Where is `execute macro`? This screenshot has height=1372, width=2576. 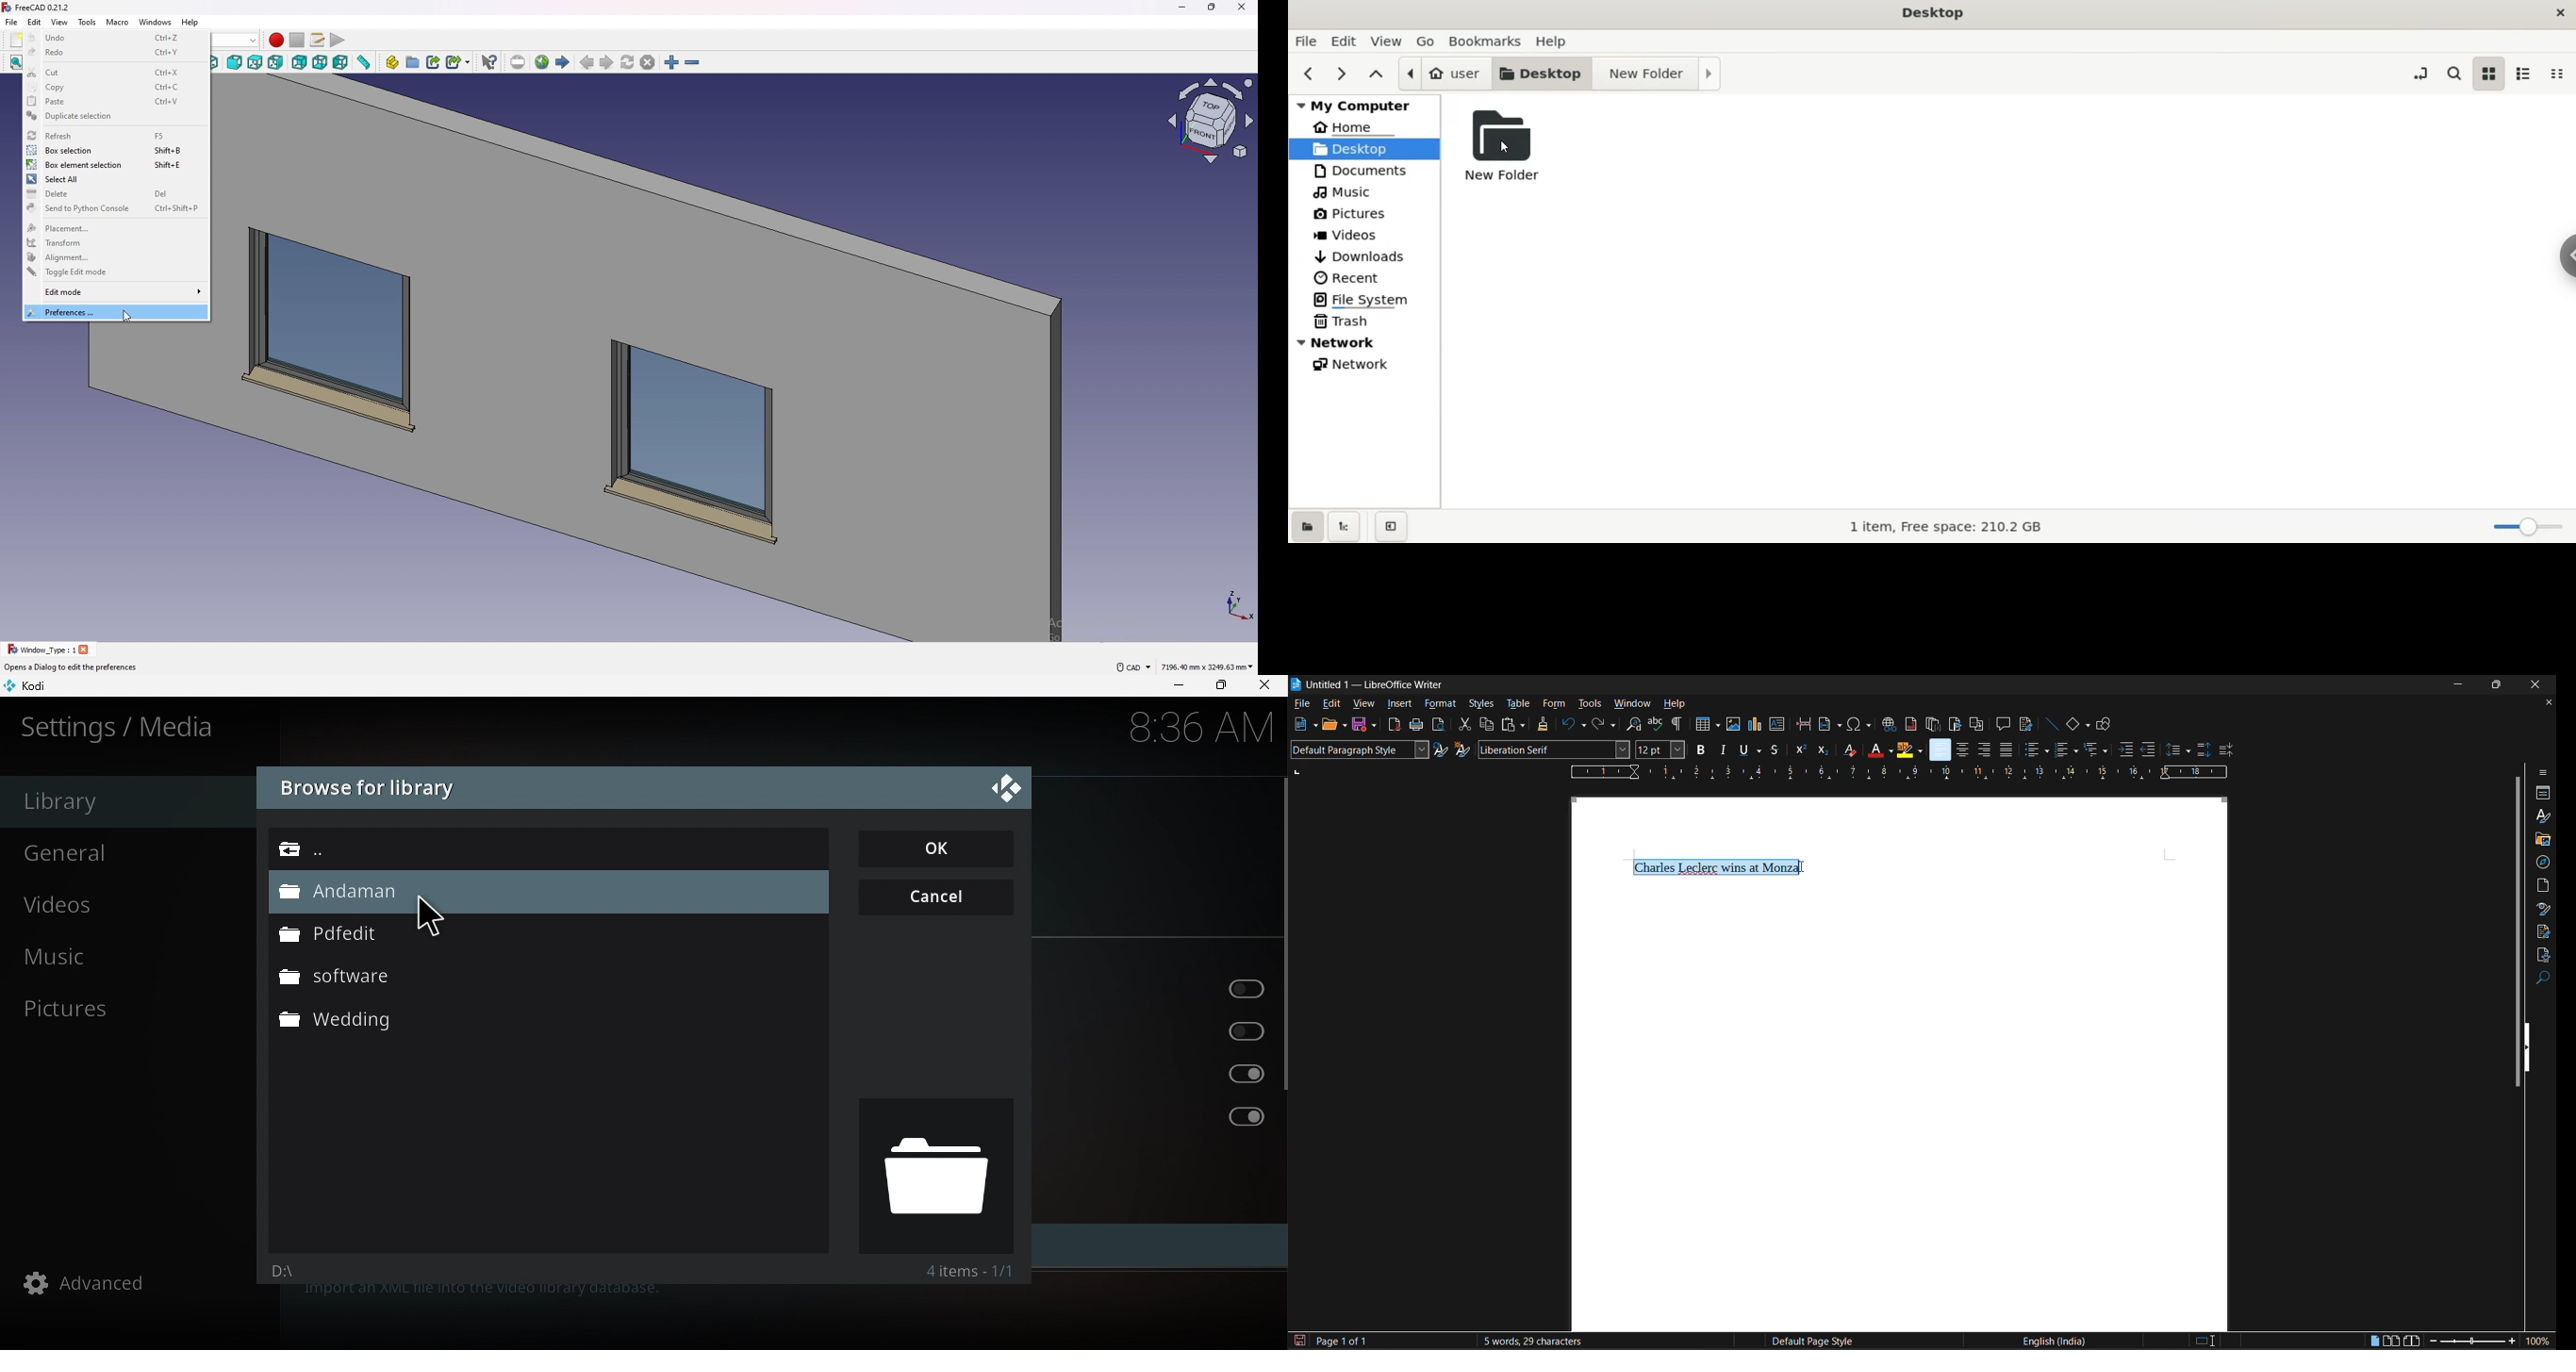
execute macro is located at coordinates (337, 41).